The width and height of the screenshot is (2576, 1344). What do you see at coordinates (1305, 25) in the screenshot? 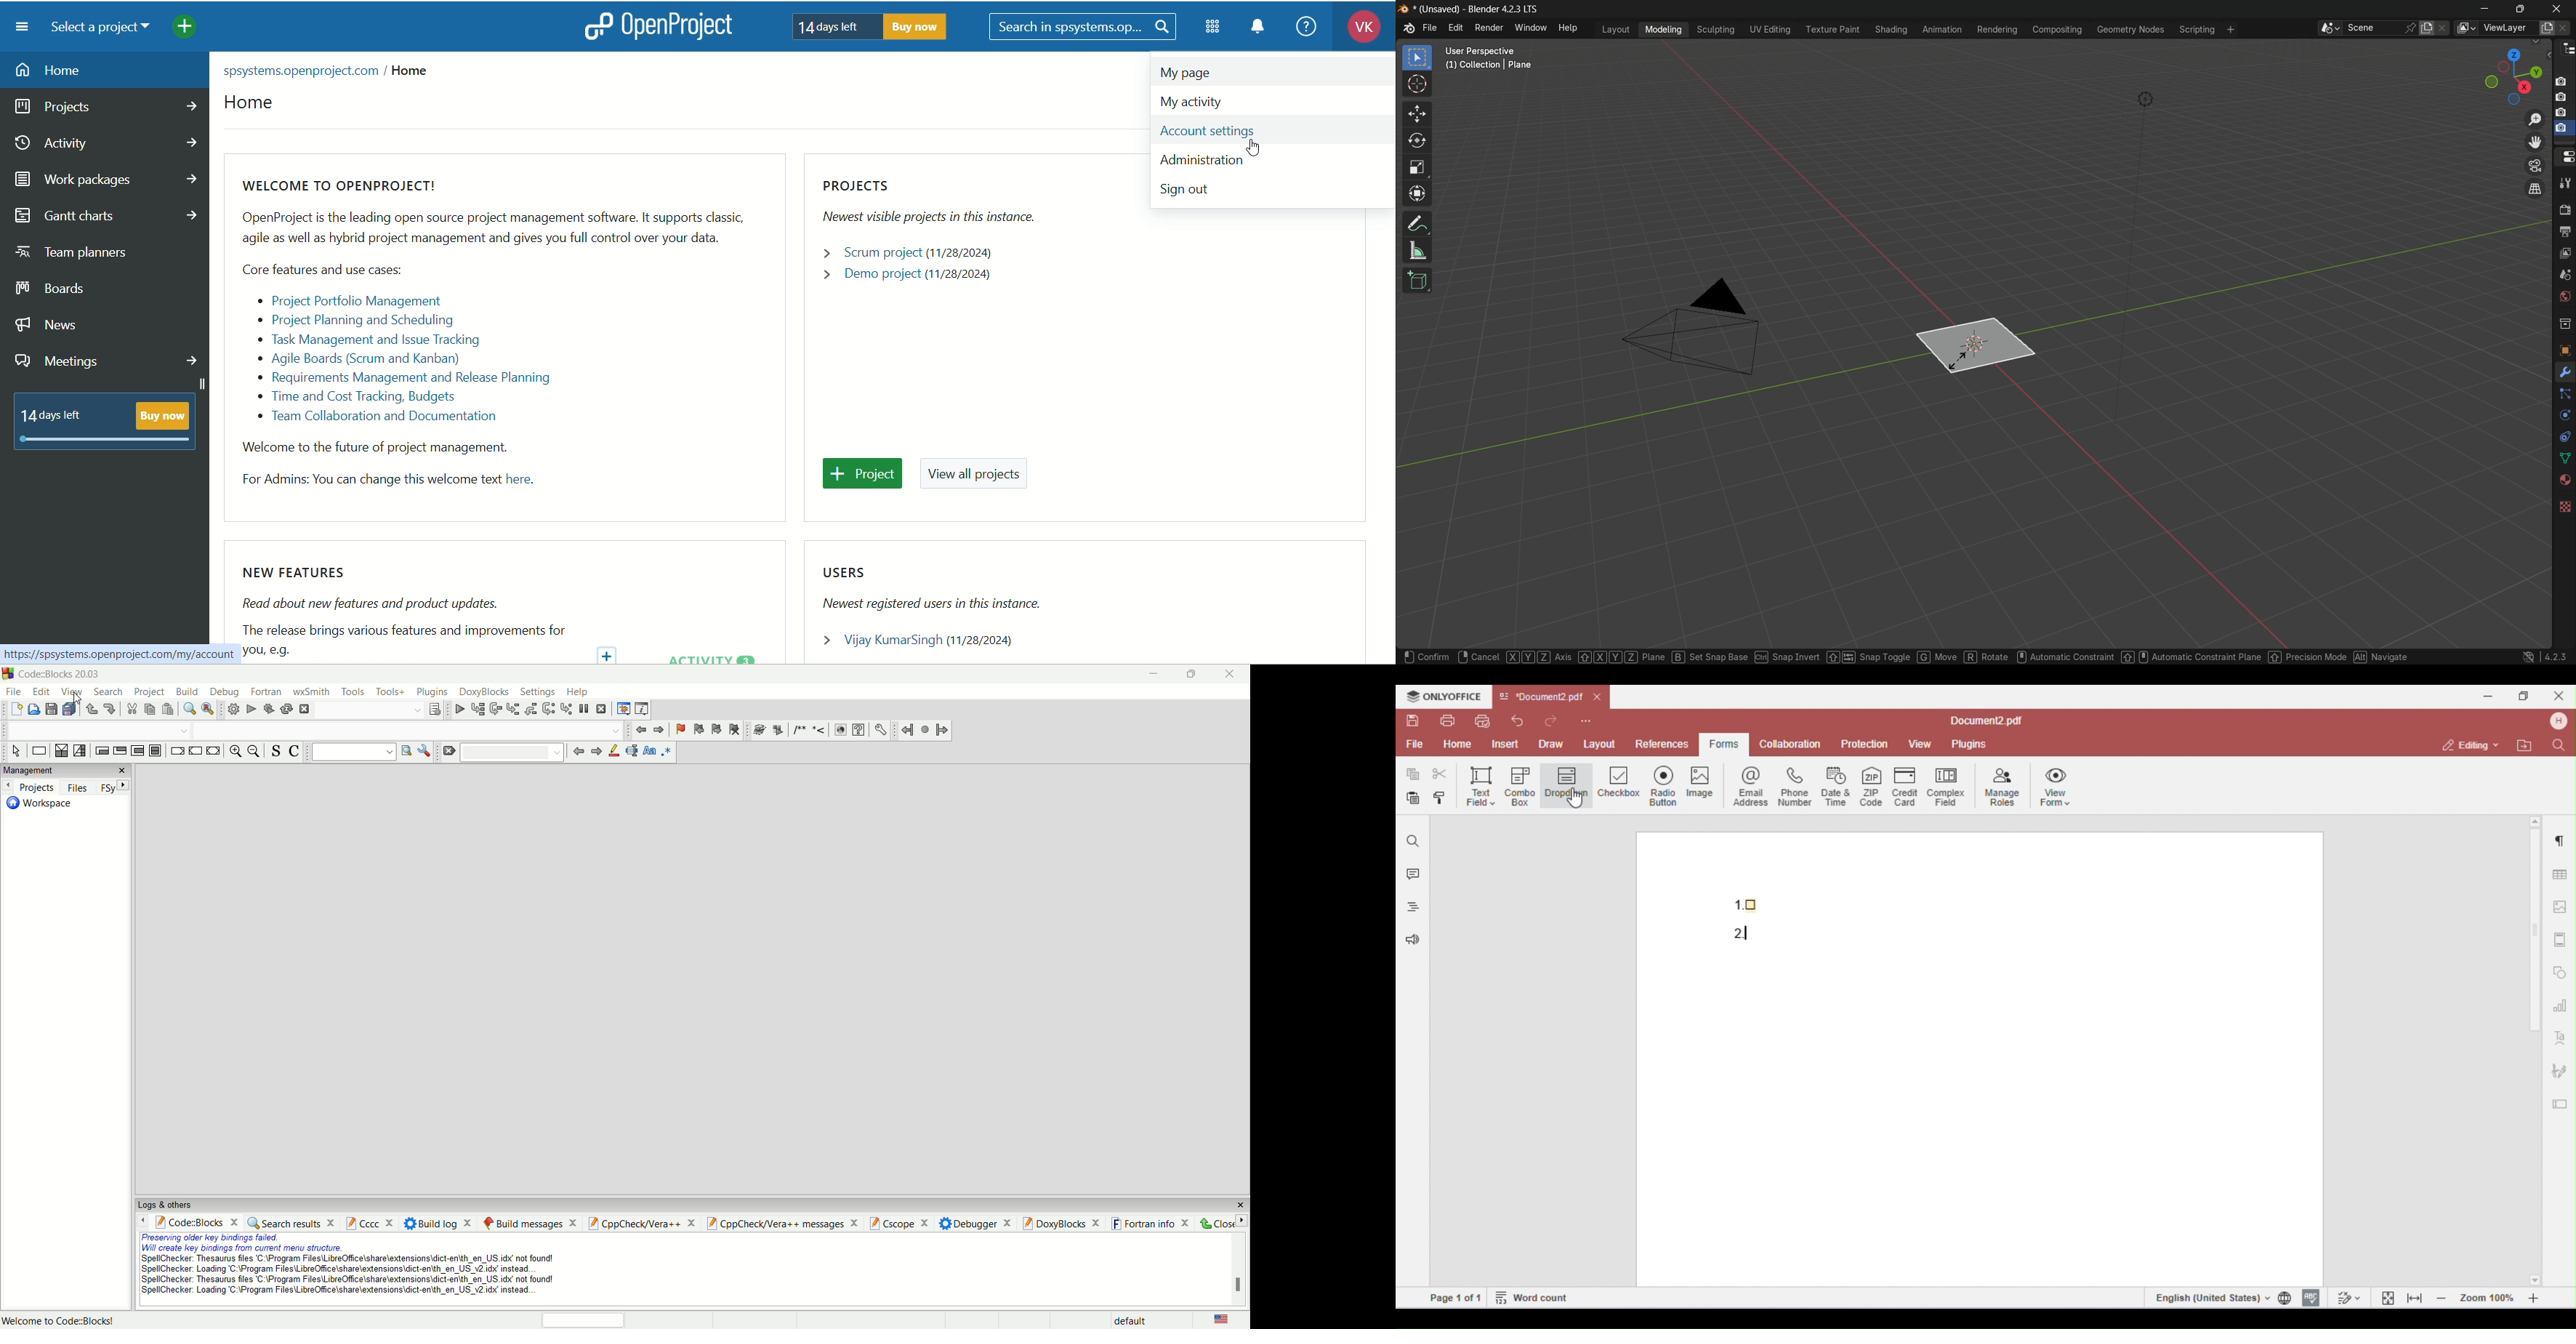
I see `help` at bounding box center [1305, 25].